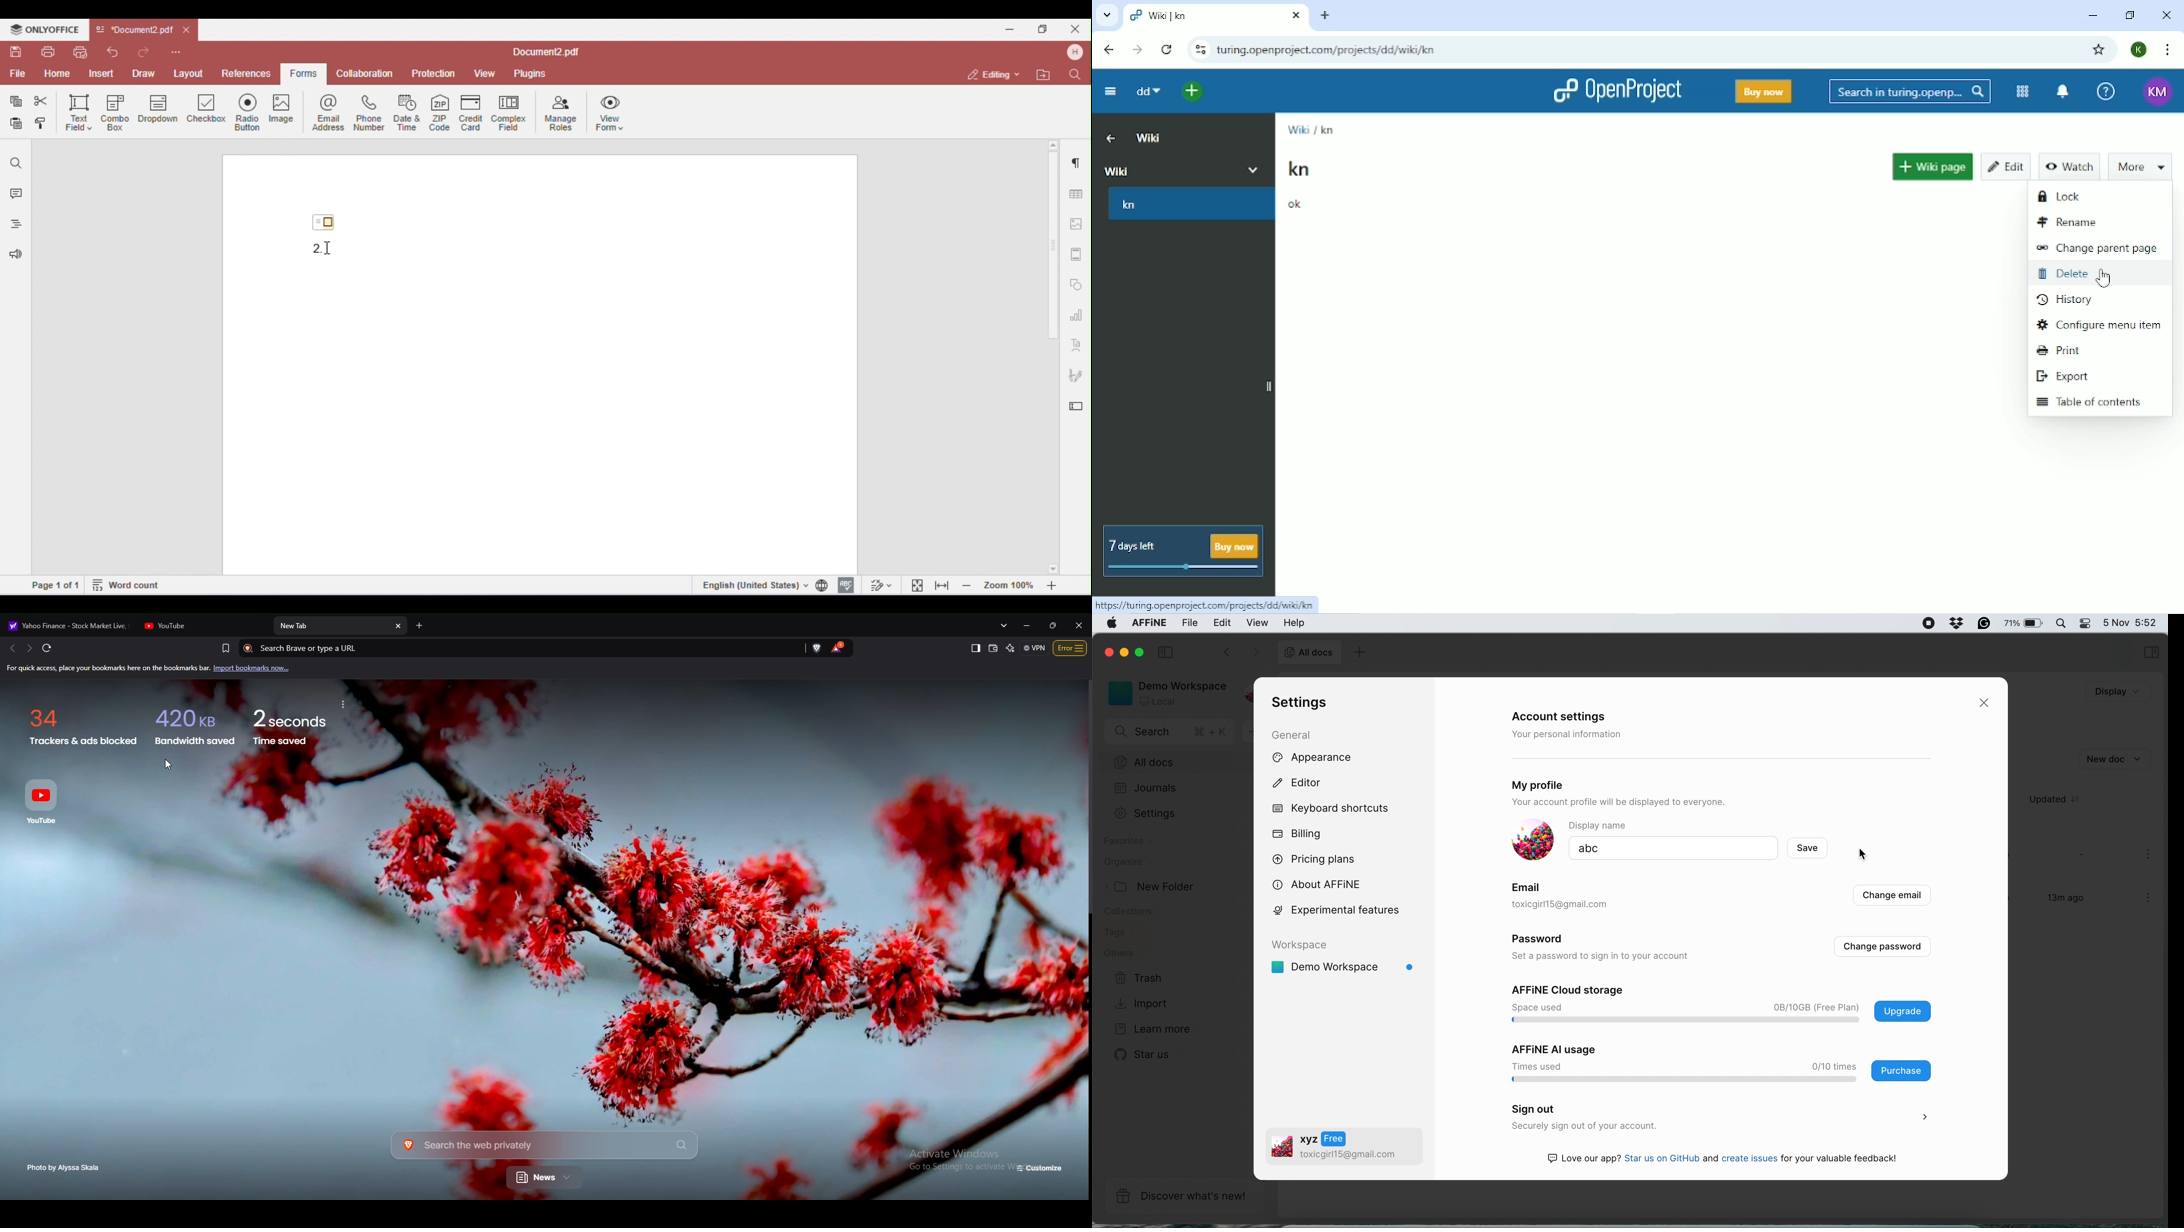 This screenshot has width=2184, height=1232. Describe the element at coordinates (544, 1145) in the screenshot. I see ` Search the web privately` at that location.